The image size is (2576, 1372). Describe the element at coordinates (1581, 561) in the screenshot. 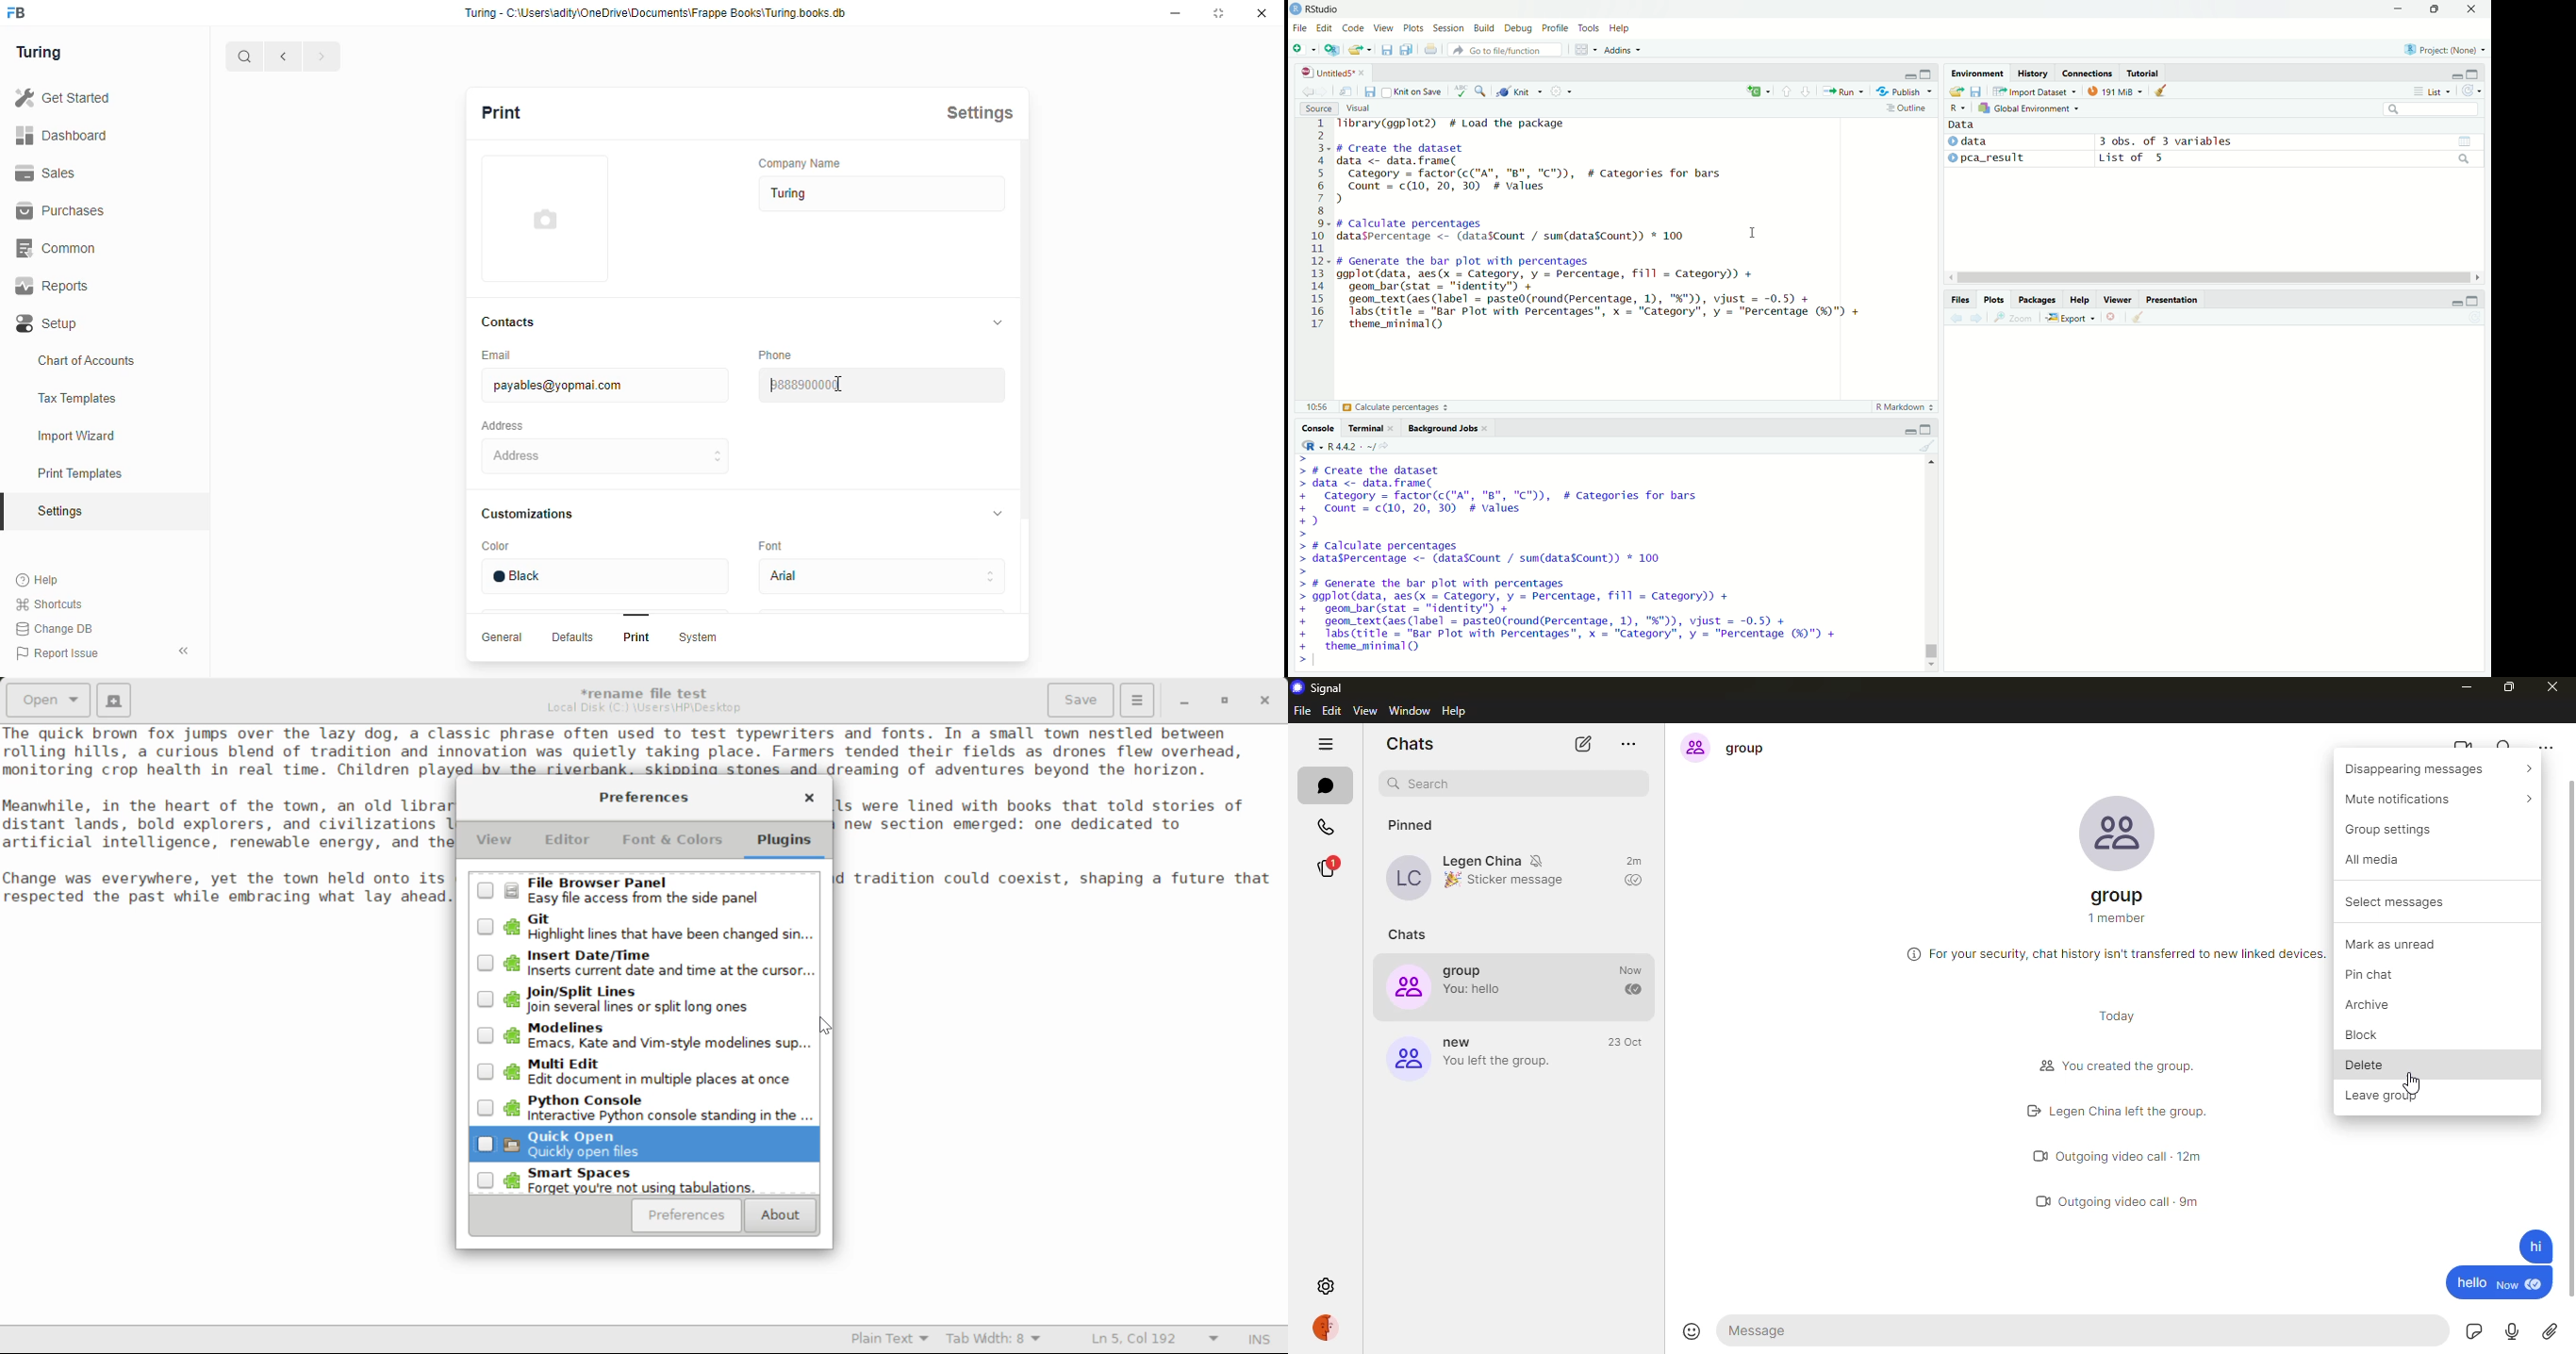

I see `code -- # Create the datasetdata <- data.frame(Category = factor(c("A", "B", "C™)), # Categories for barsCount = c(10, 20, 30) # valuesJ# Calculate percentagesdata$Percentage <- (dataSCount / sum(data$Count)) * 100# Generate the bar plot with percentagesggplot(data, aes(x = Category, y = Percentage, fill = Category)) +geom_bar (stat = "identity" +geom_text (aes (label = paste0(round(Percentage, 1), "%")), vjust = -0.5) +Tabs(title = "Bar Plot with Percentages", x = "Category", y = "Percentage (¥)") +theme_minimal QO1` at that location.